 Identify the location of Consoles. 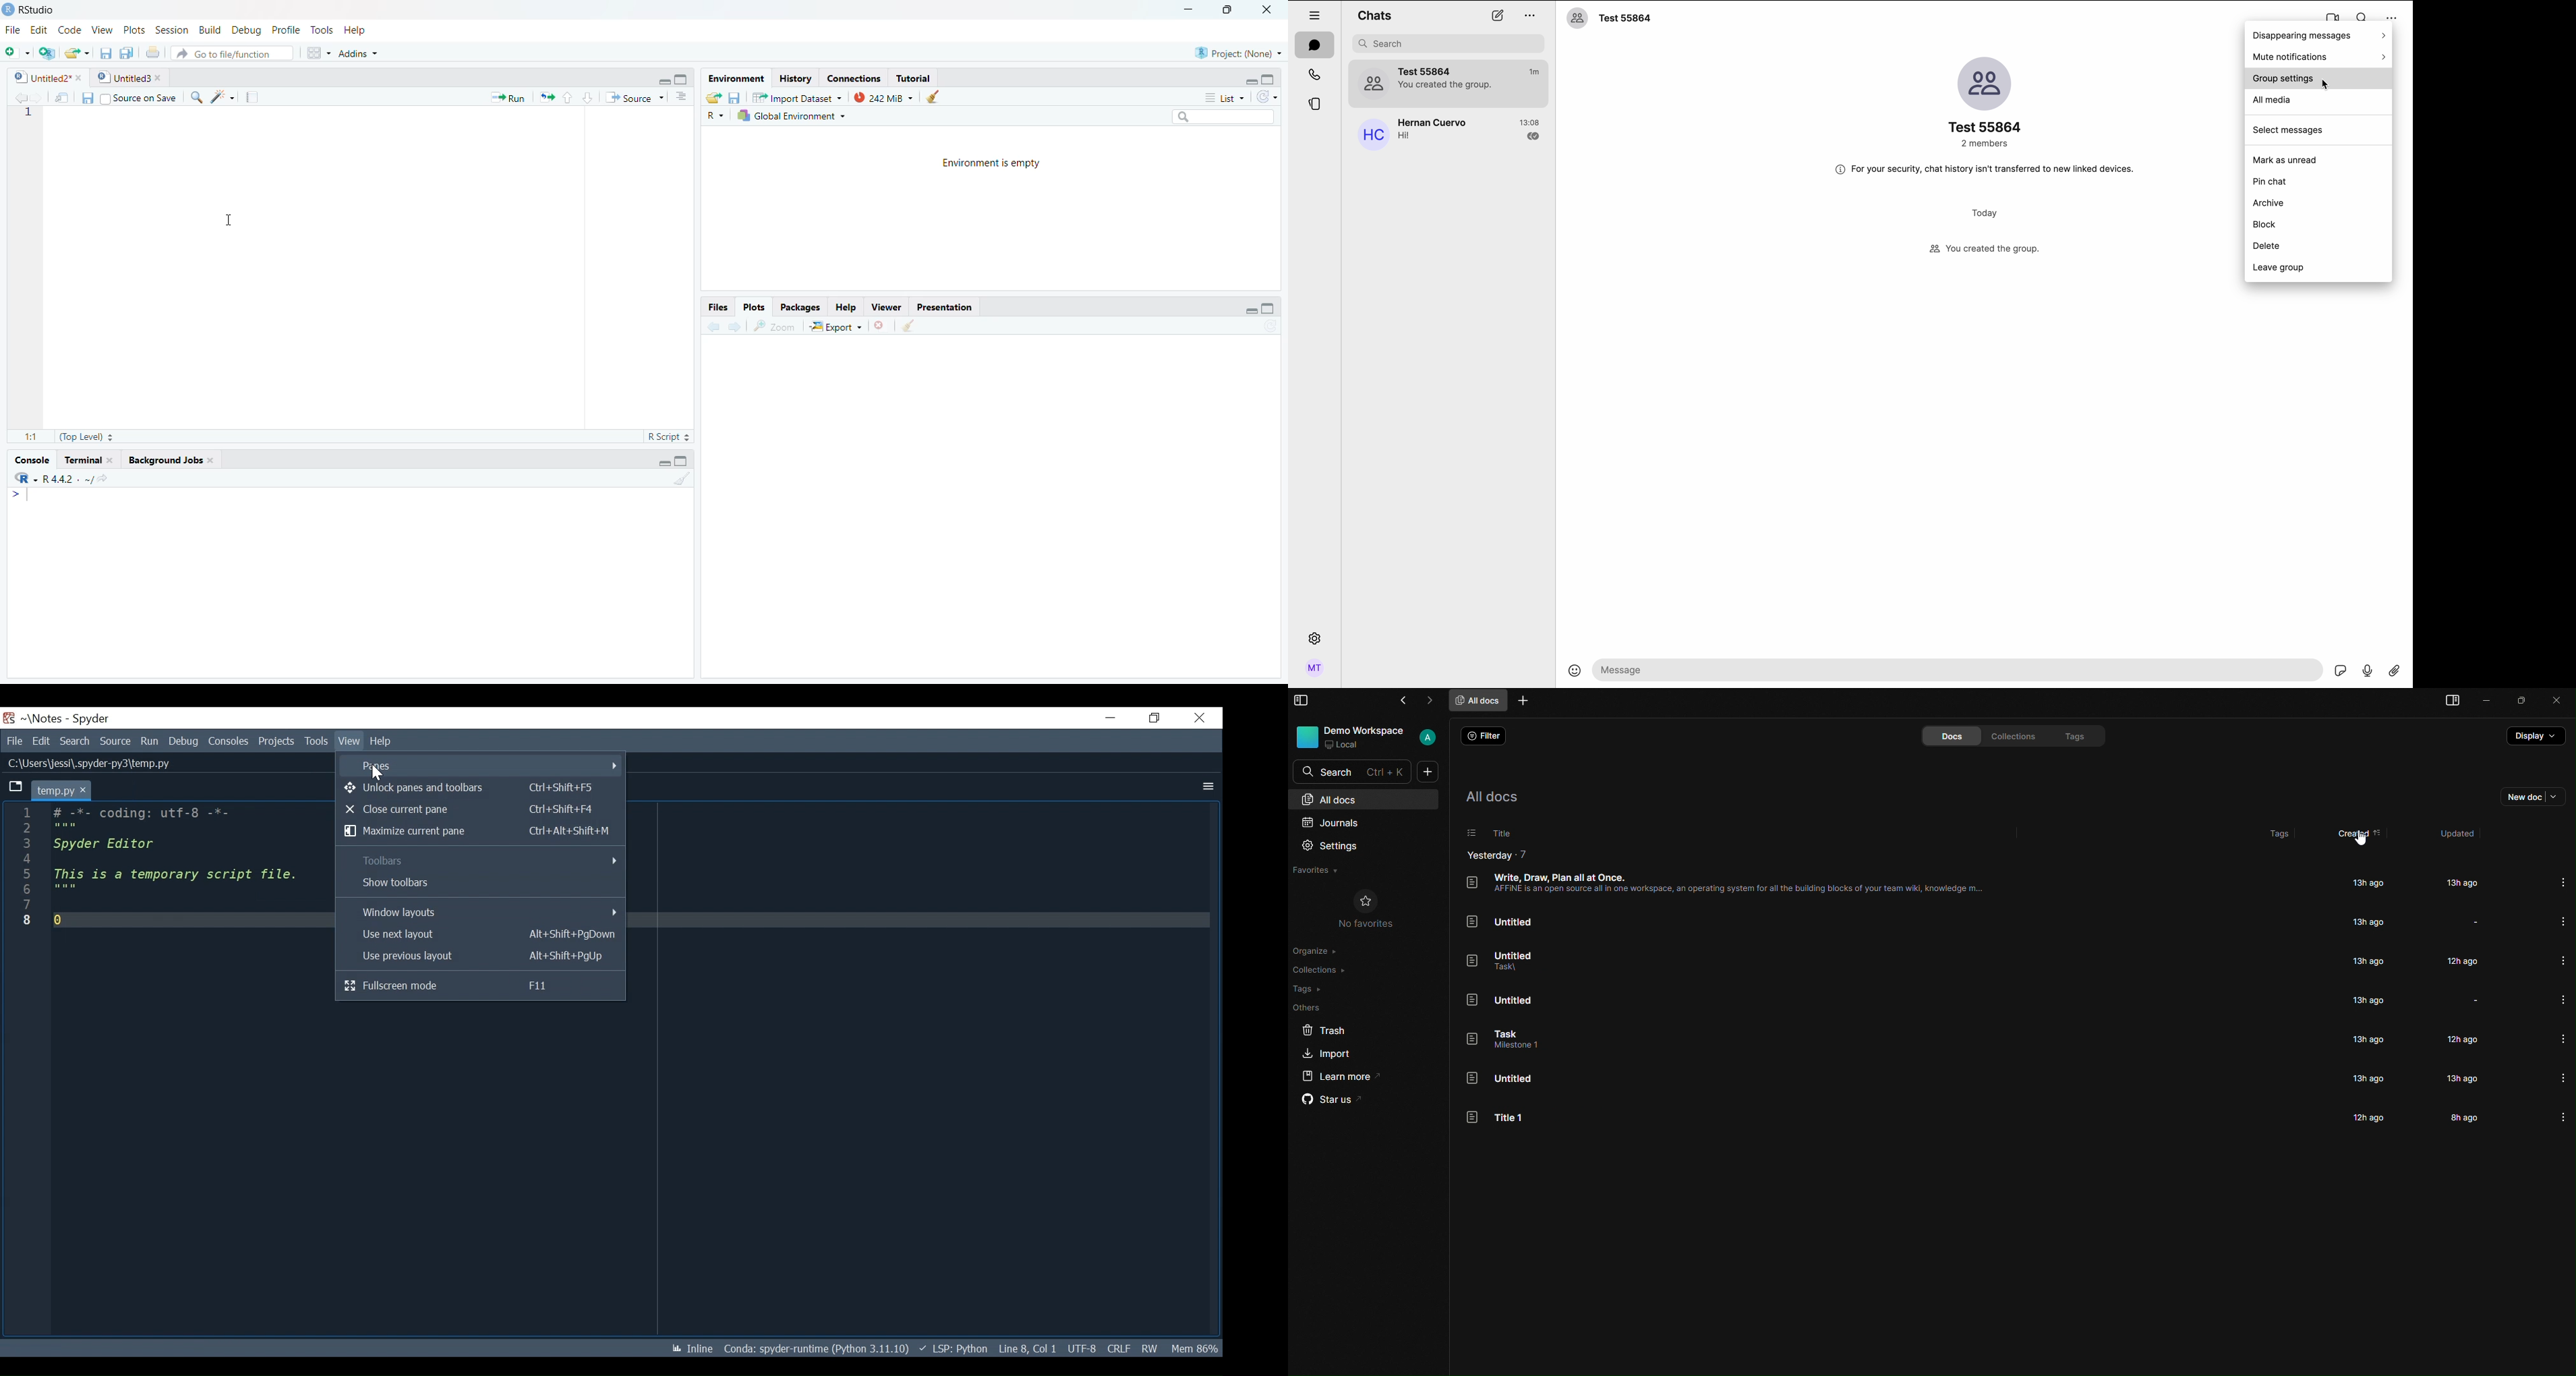
(229, 742).